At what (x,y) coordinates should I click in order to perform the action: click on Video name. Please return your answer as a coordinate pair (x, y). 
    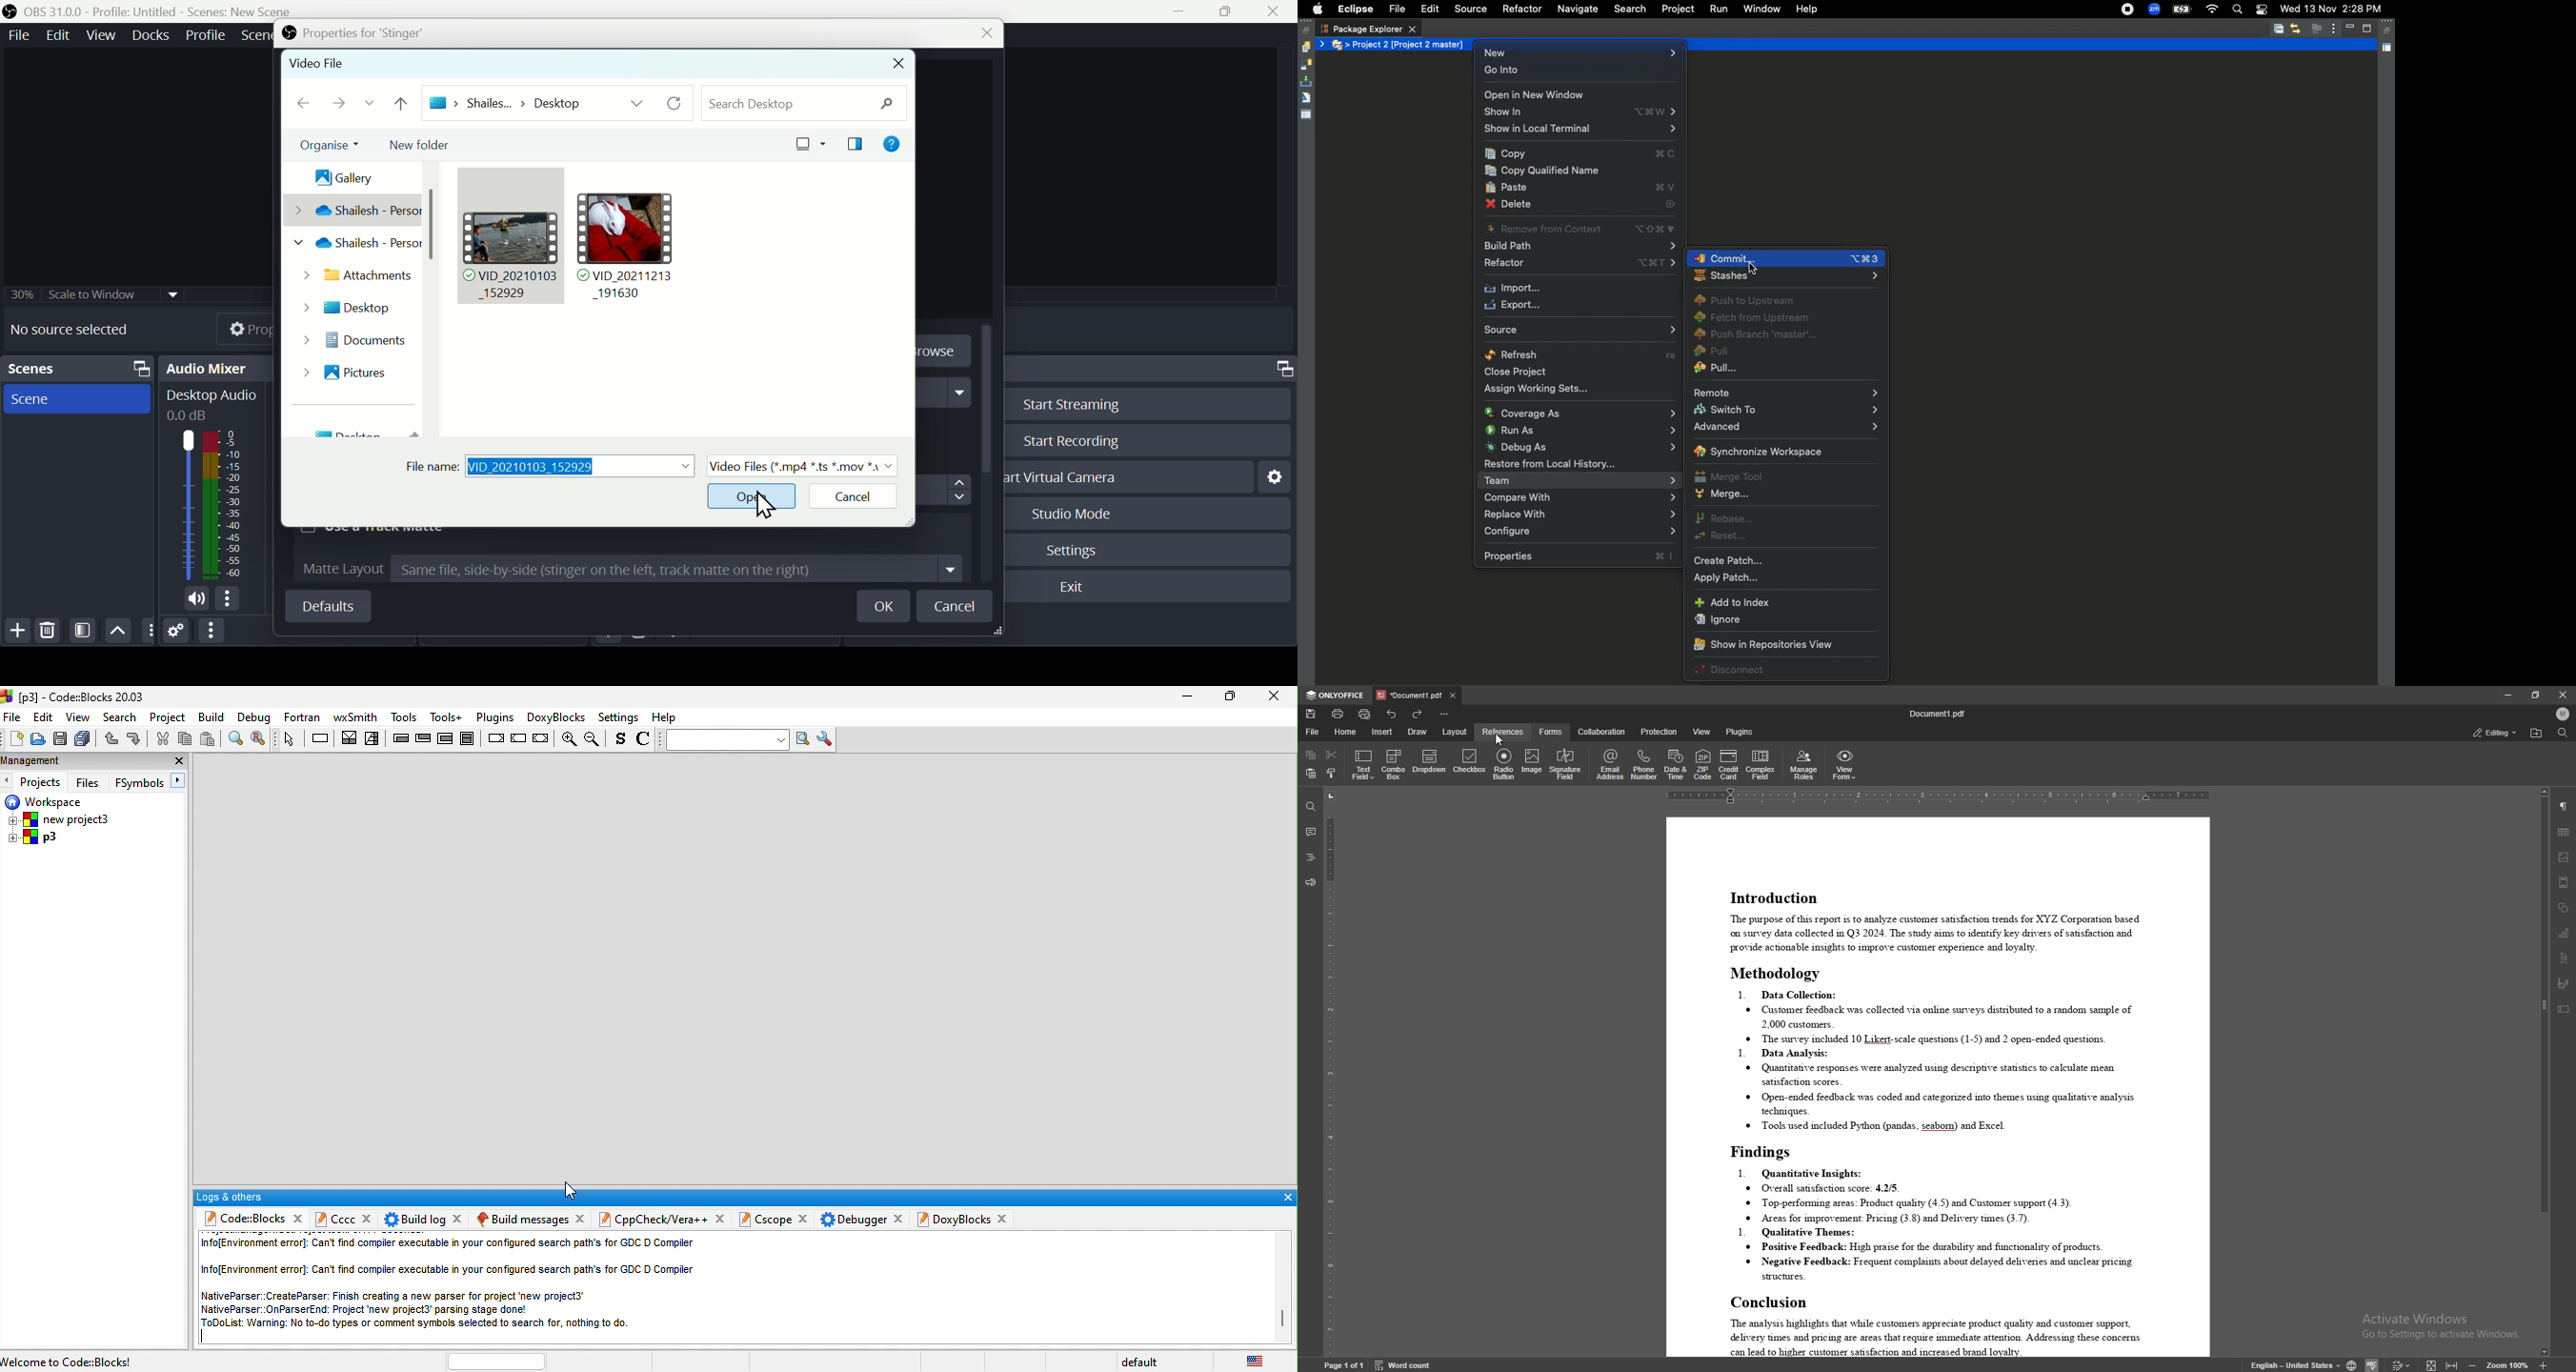
    Looking at the image, I should click on (553, 467).